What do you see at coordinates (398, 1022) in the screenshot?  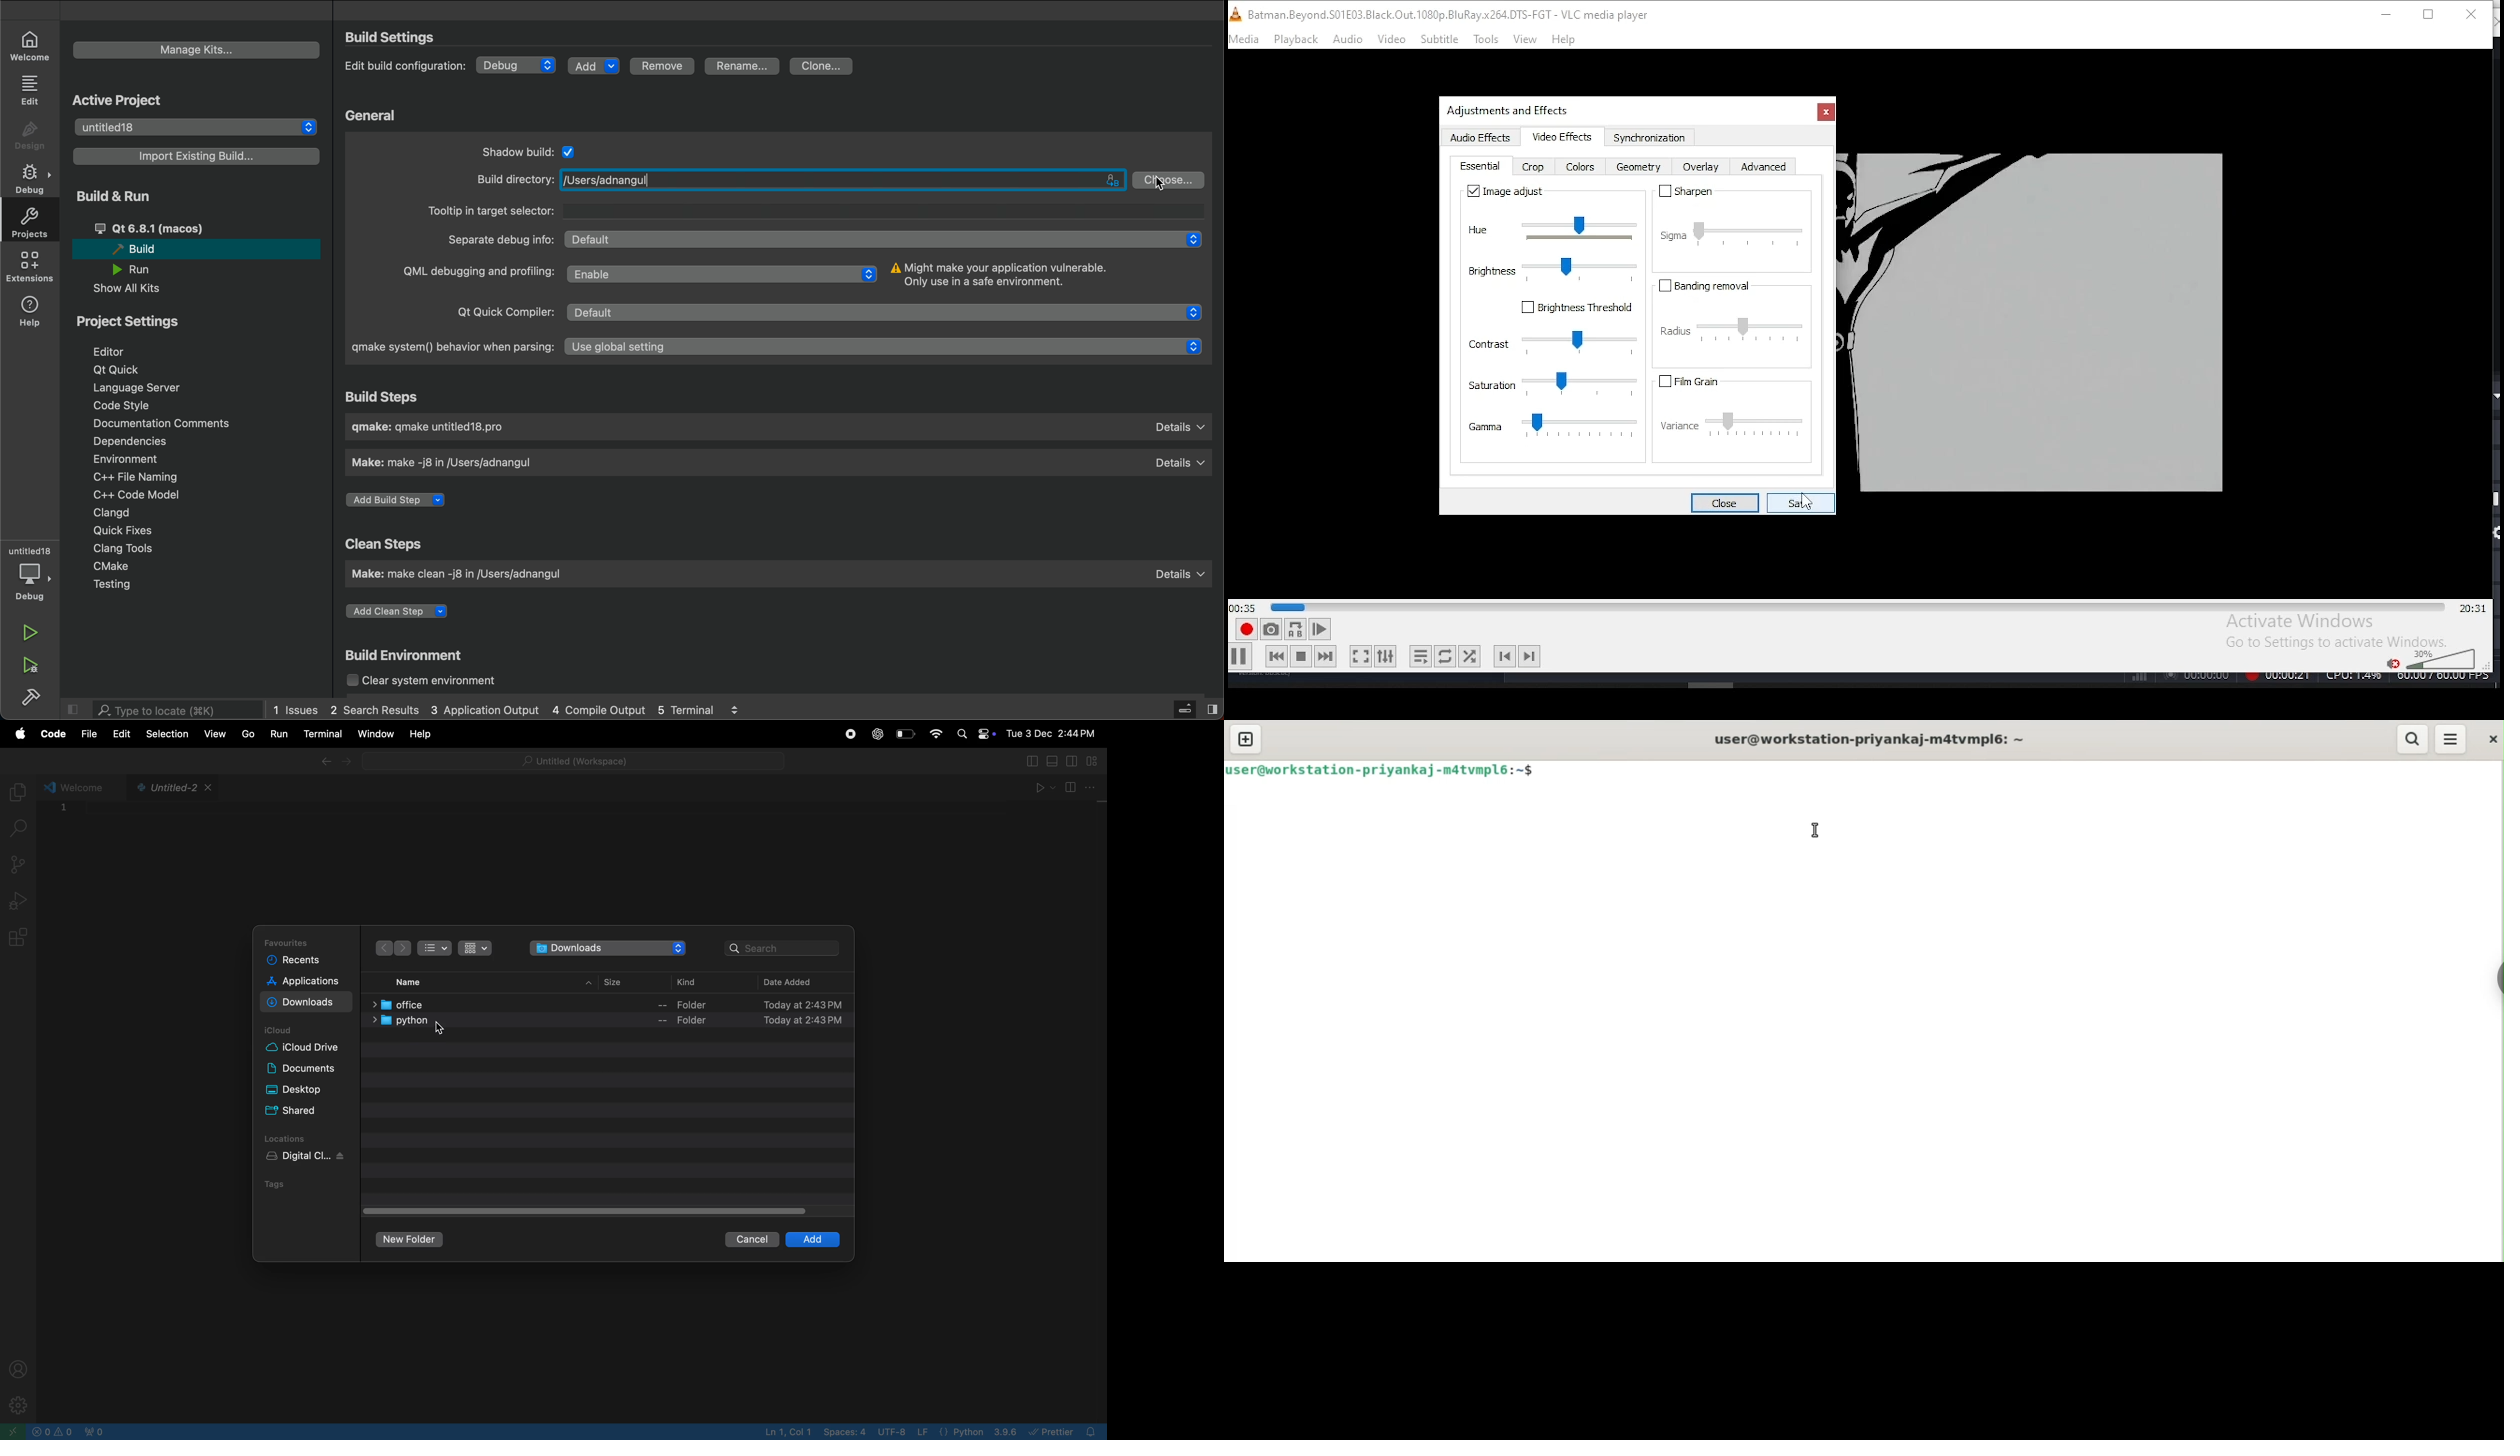 I see `python` at bounding box center [398, 1022].